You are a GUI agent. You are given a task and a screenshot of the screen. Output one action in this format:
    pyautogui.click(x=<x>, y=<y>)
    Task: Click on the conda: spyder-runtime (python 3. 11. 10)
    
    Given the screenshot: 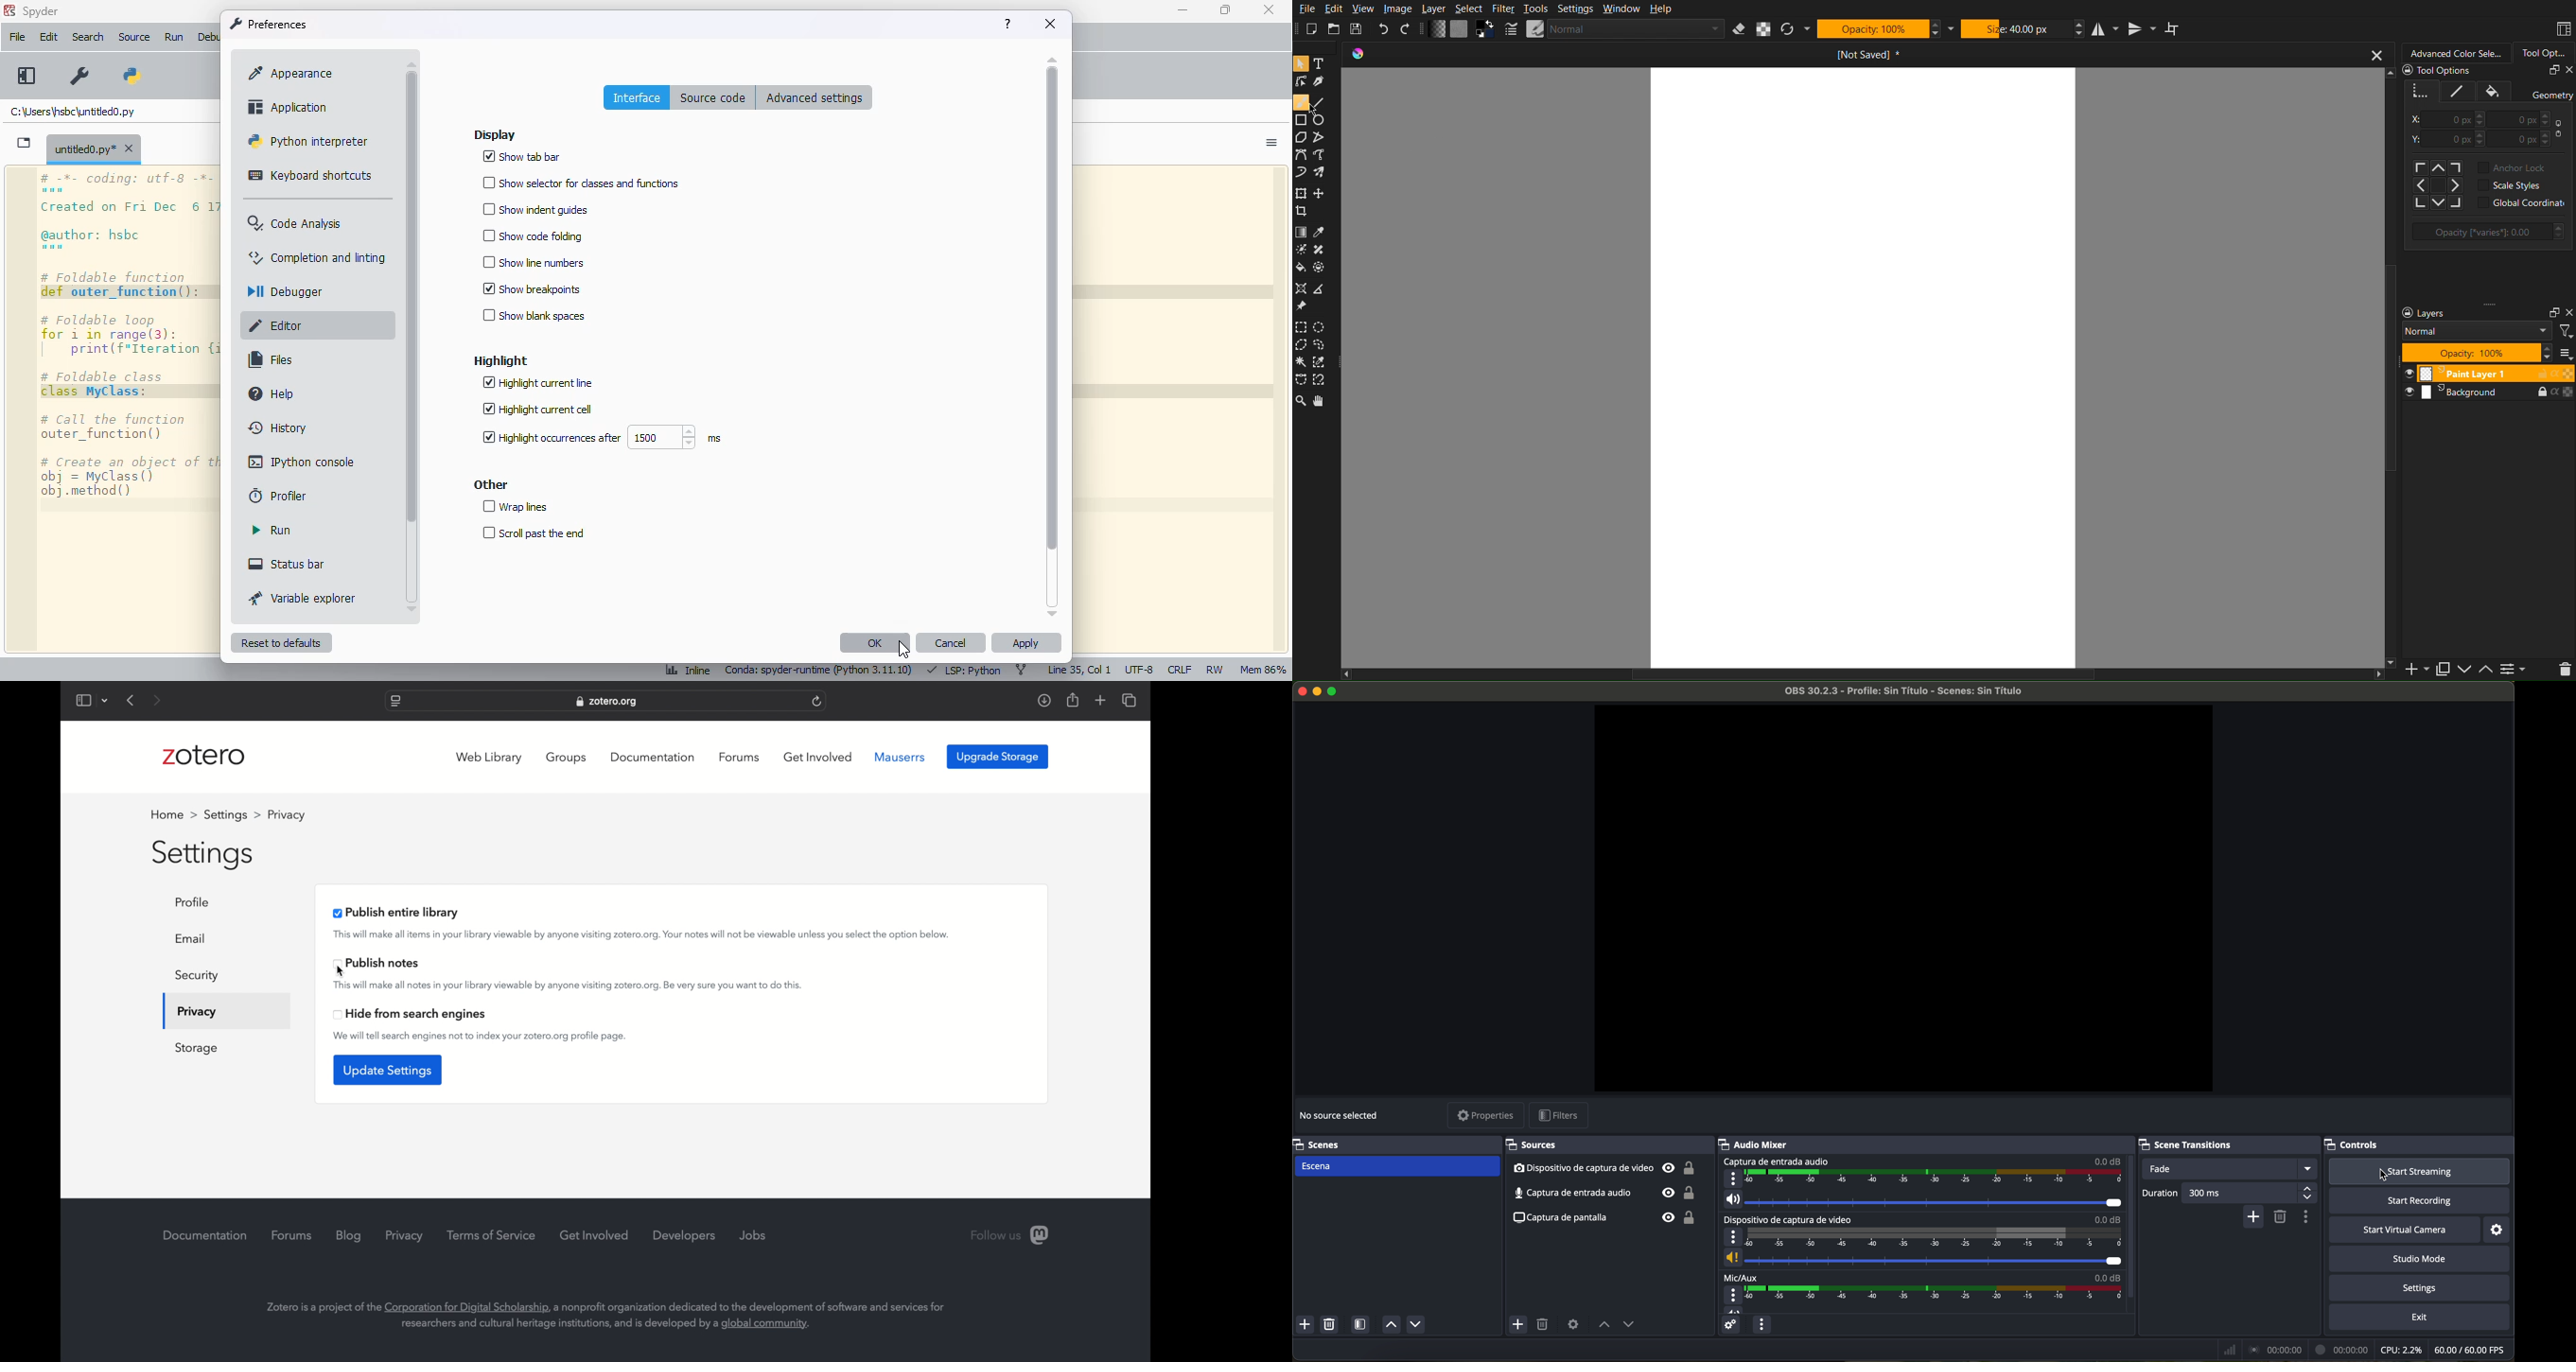 What is the action you would take?
    pyautogui.click(x=822, y=672)
    